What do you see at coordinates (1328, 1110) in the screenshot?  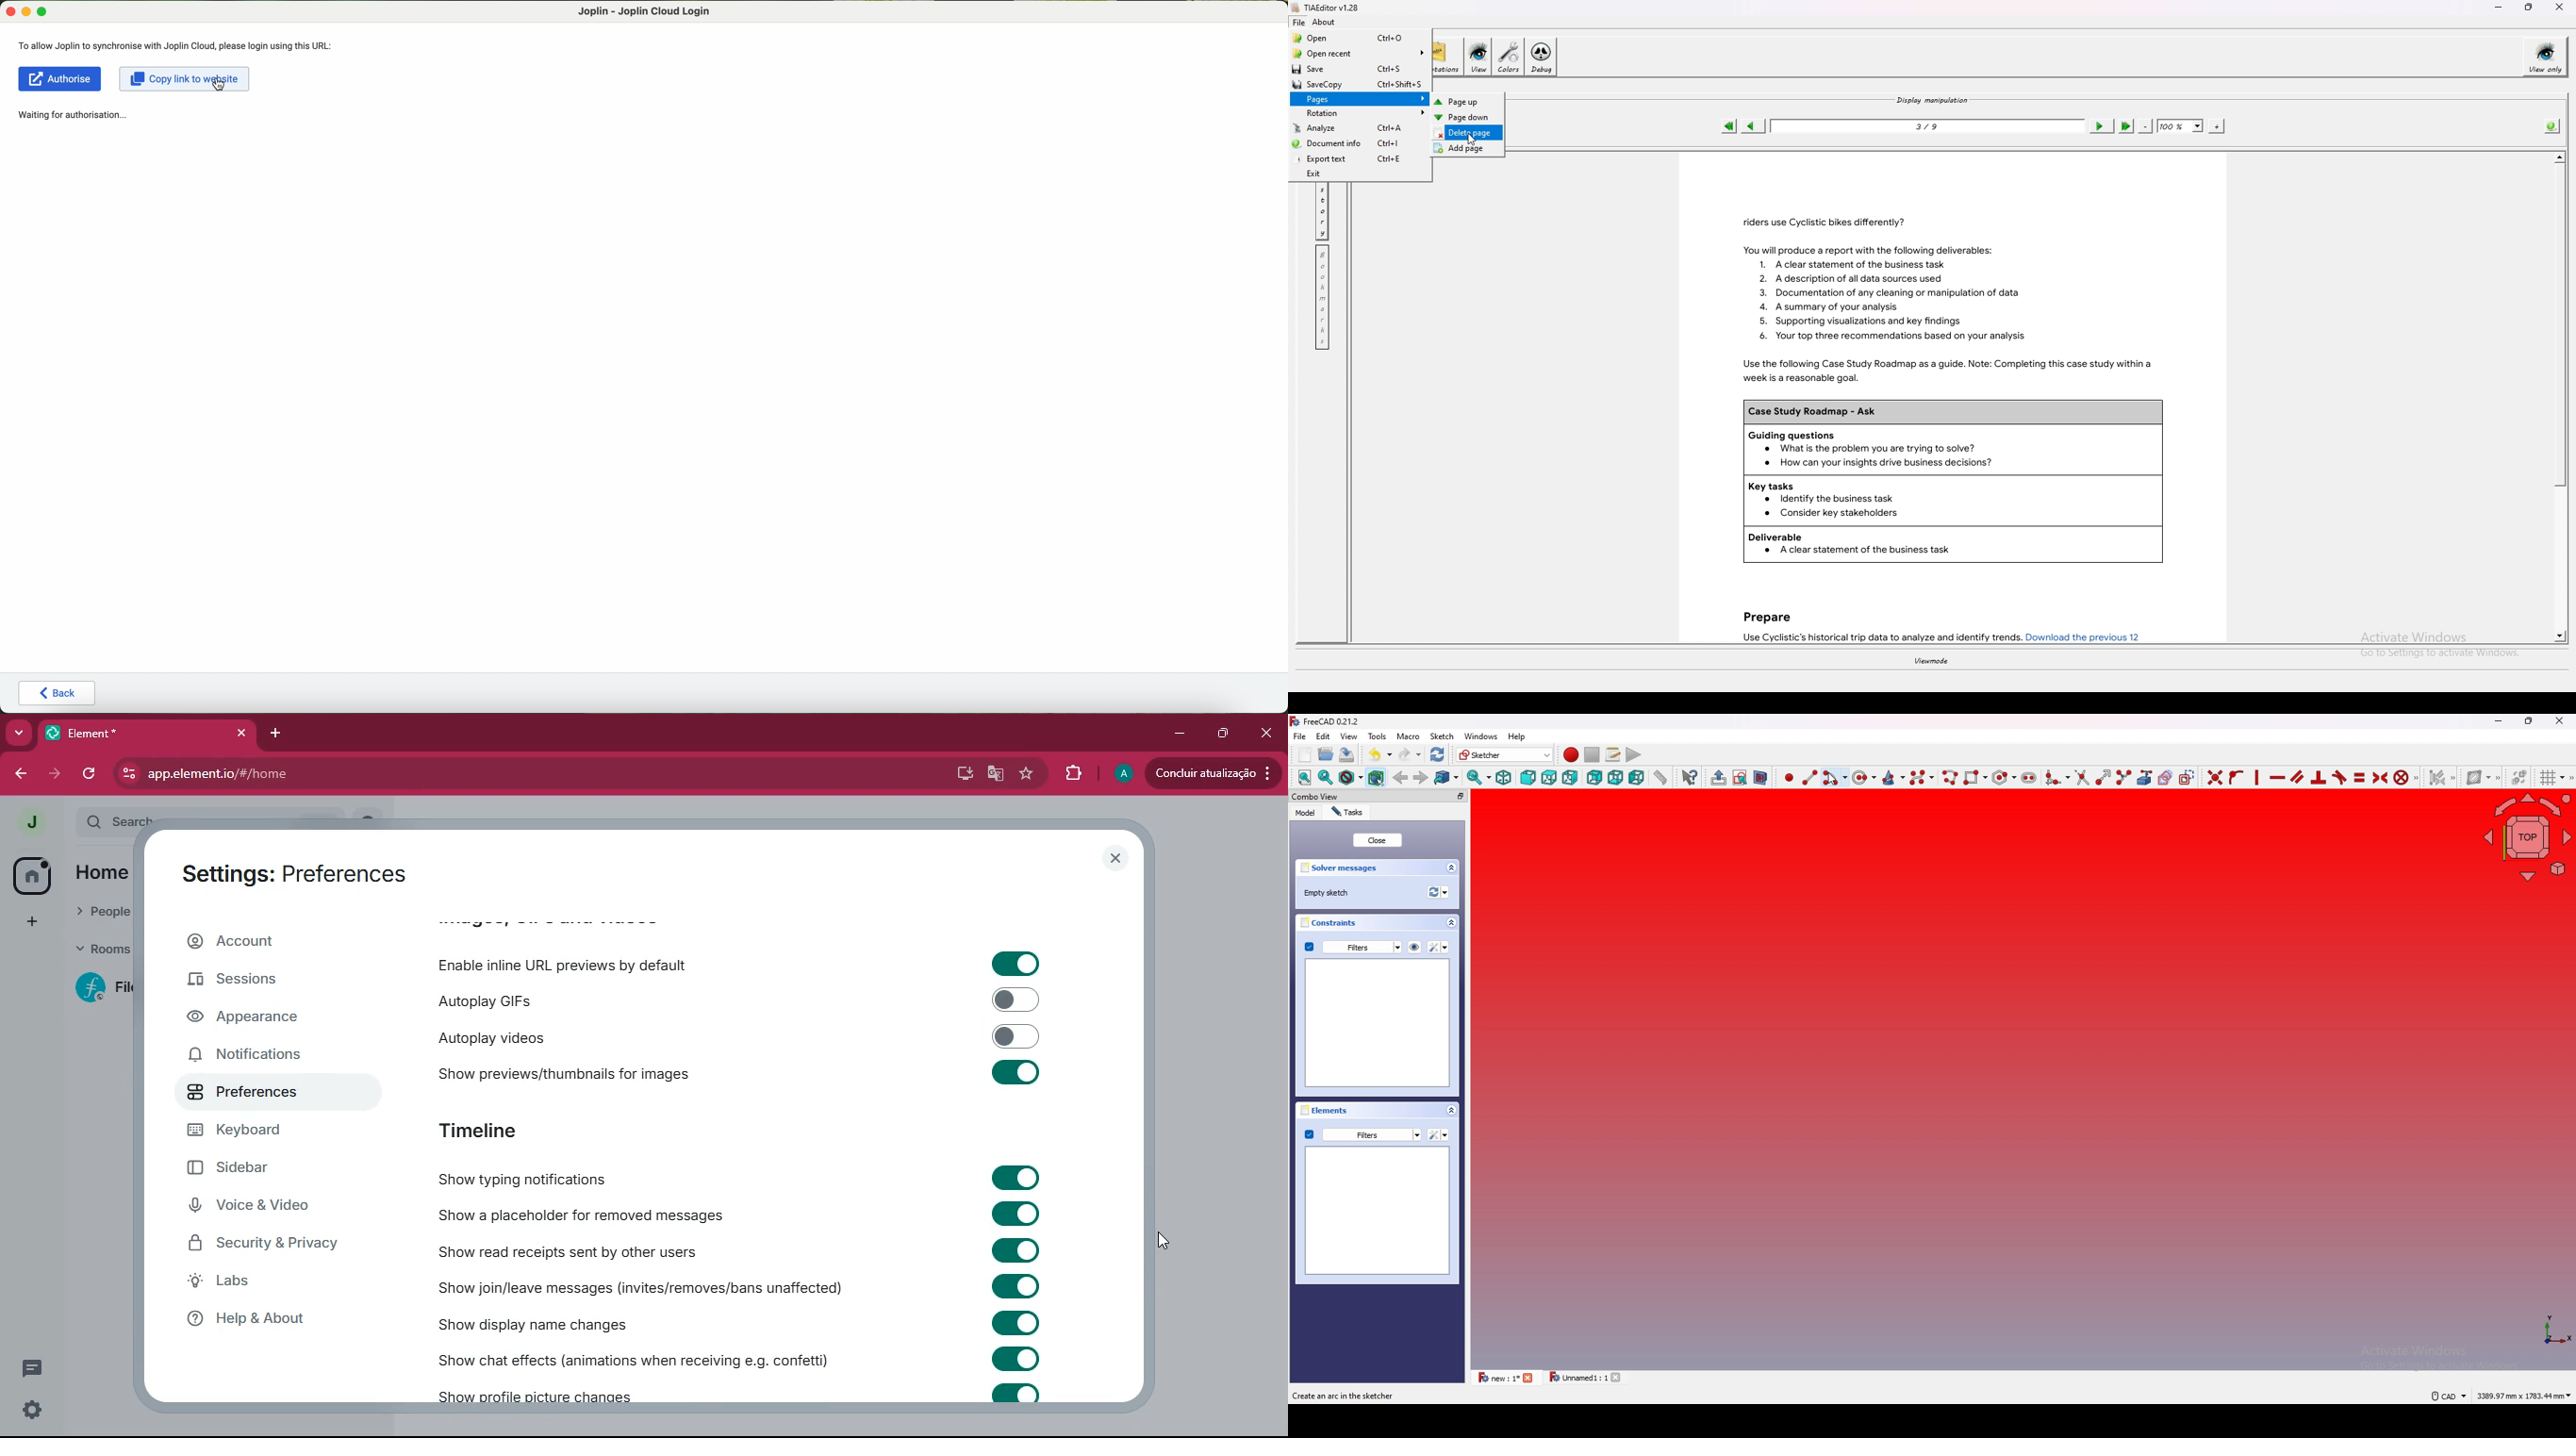 I see `elements` at bounding box center [1328, 1110].